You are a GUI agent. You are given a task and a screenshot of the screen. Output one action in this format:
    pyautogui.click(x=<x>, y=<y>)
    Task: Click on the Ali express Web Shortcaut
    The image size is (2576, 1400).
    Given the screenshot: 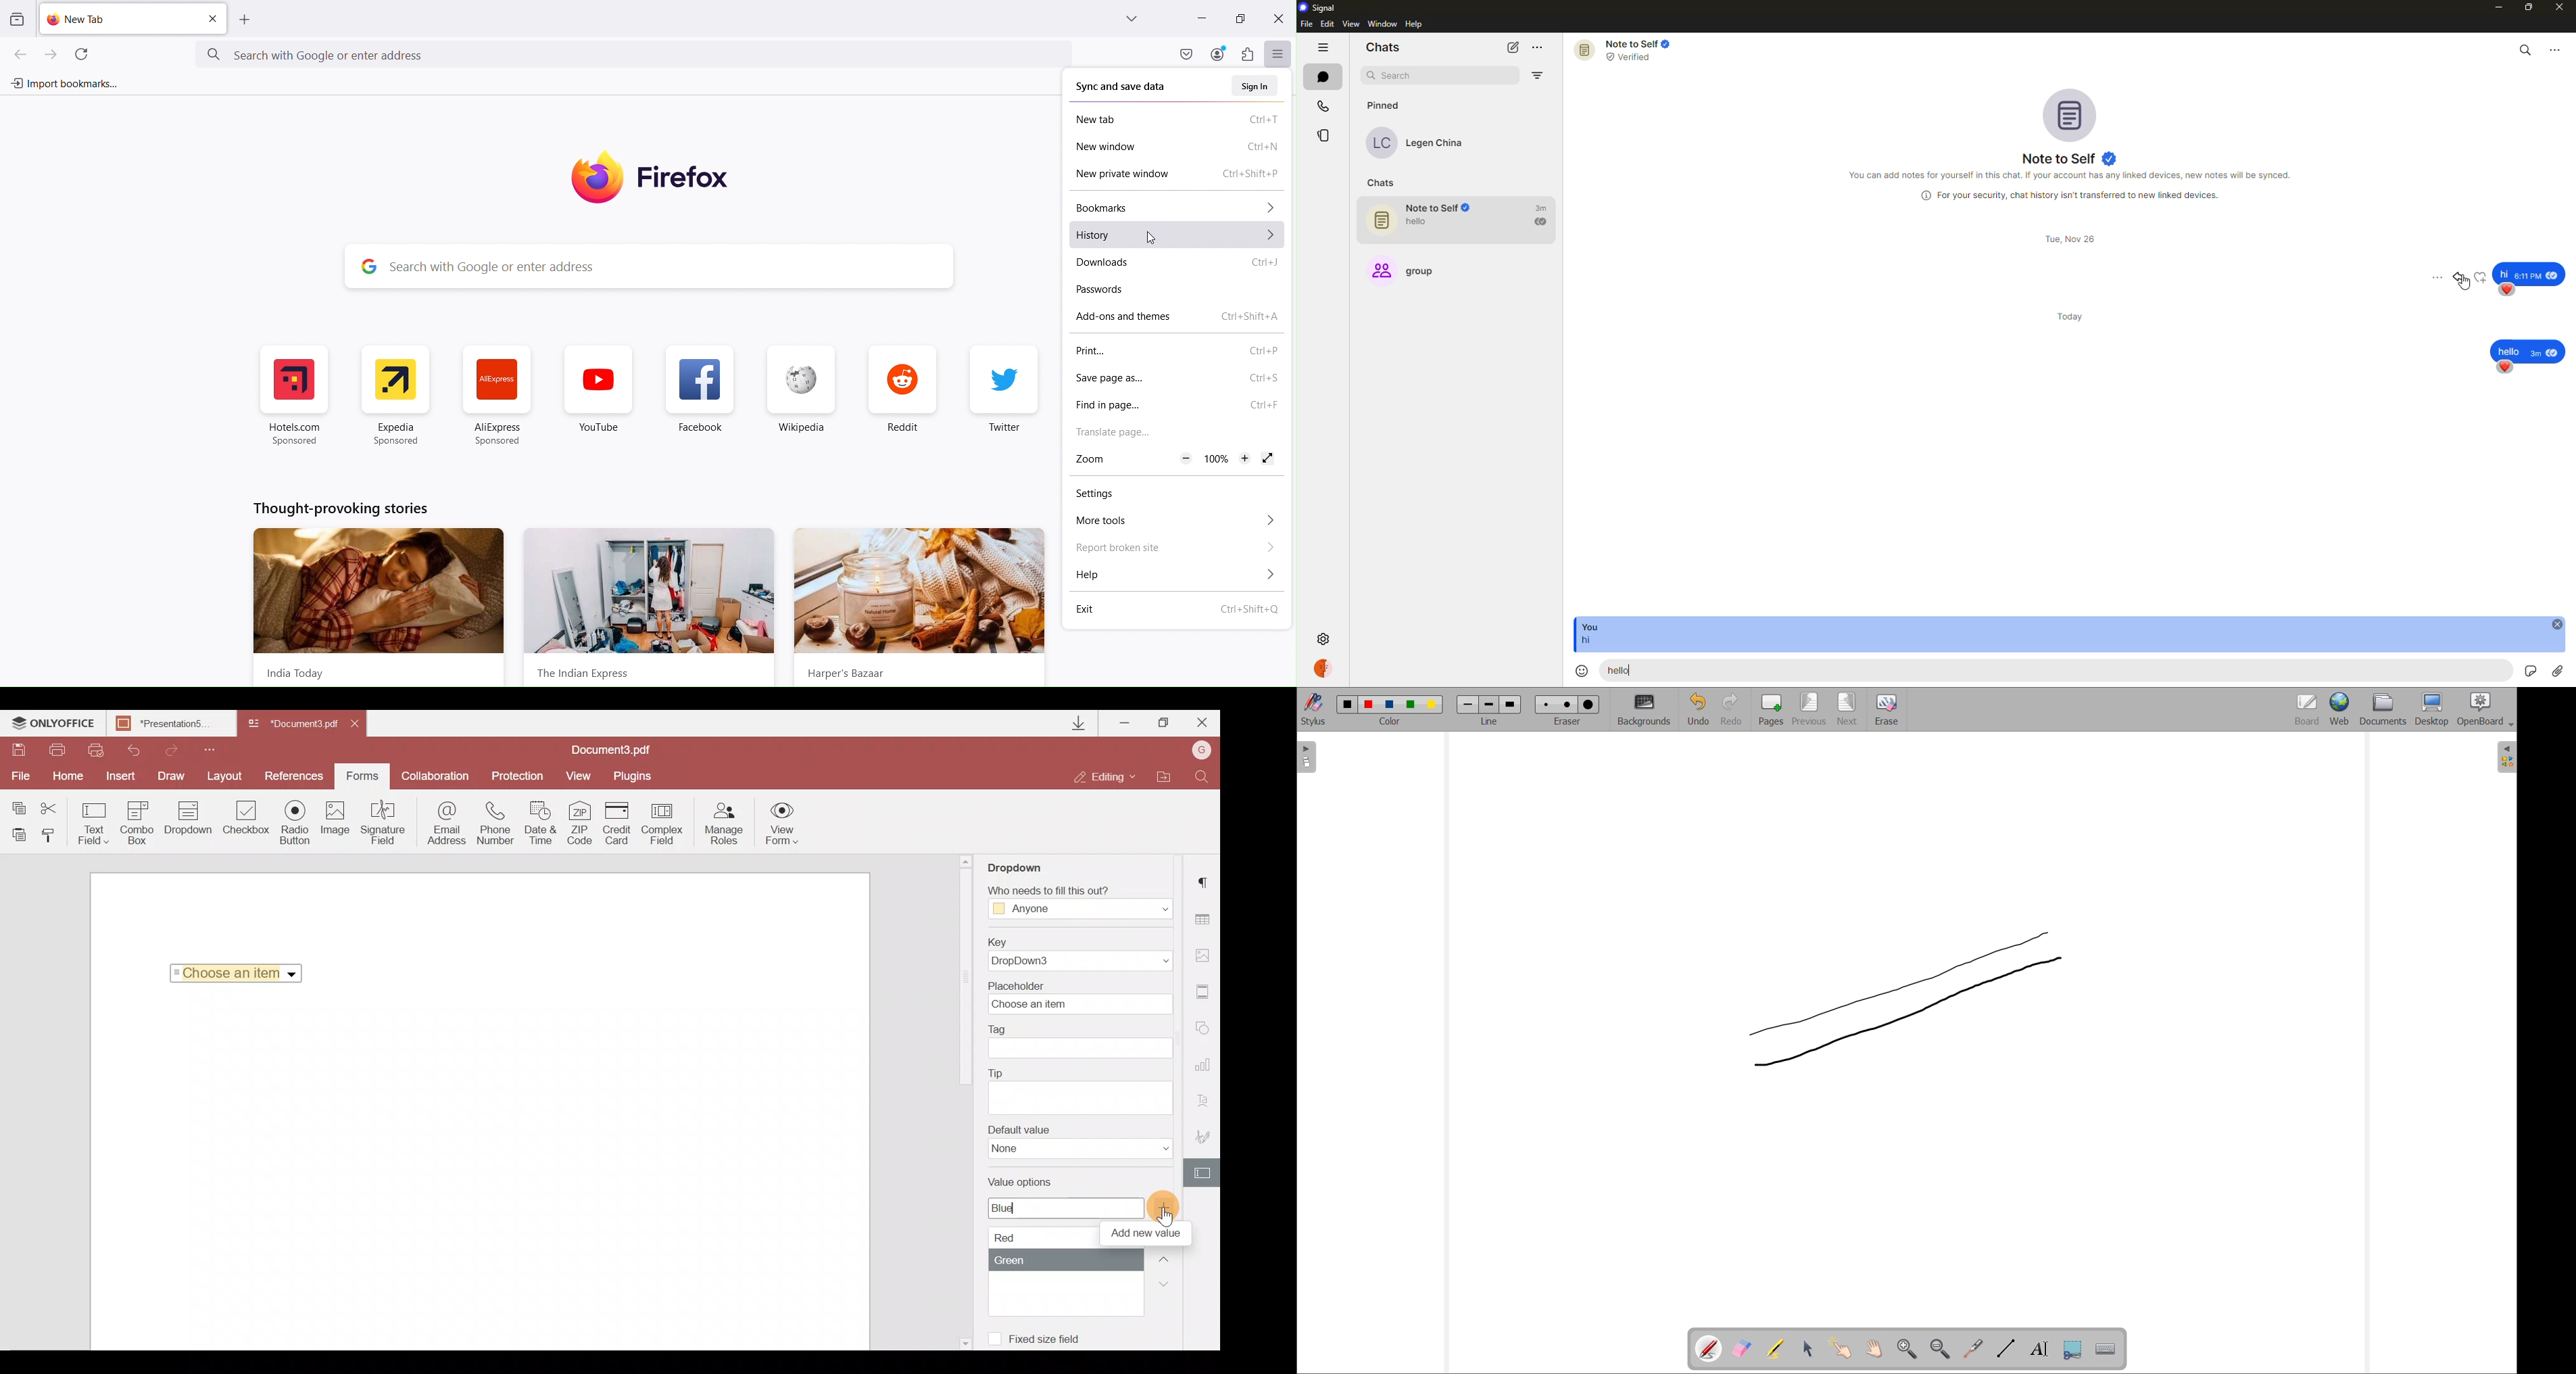 What is the action you would take?
    pyautogui.click(x=498, y=398)
    